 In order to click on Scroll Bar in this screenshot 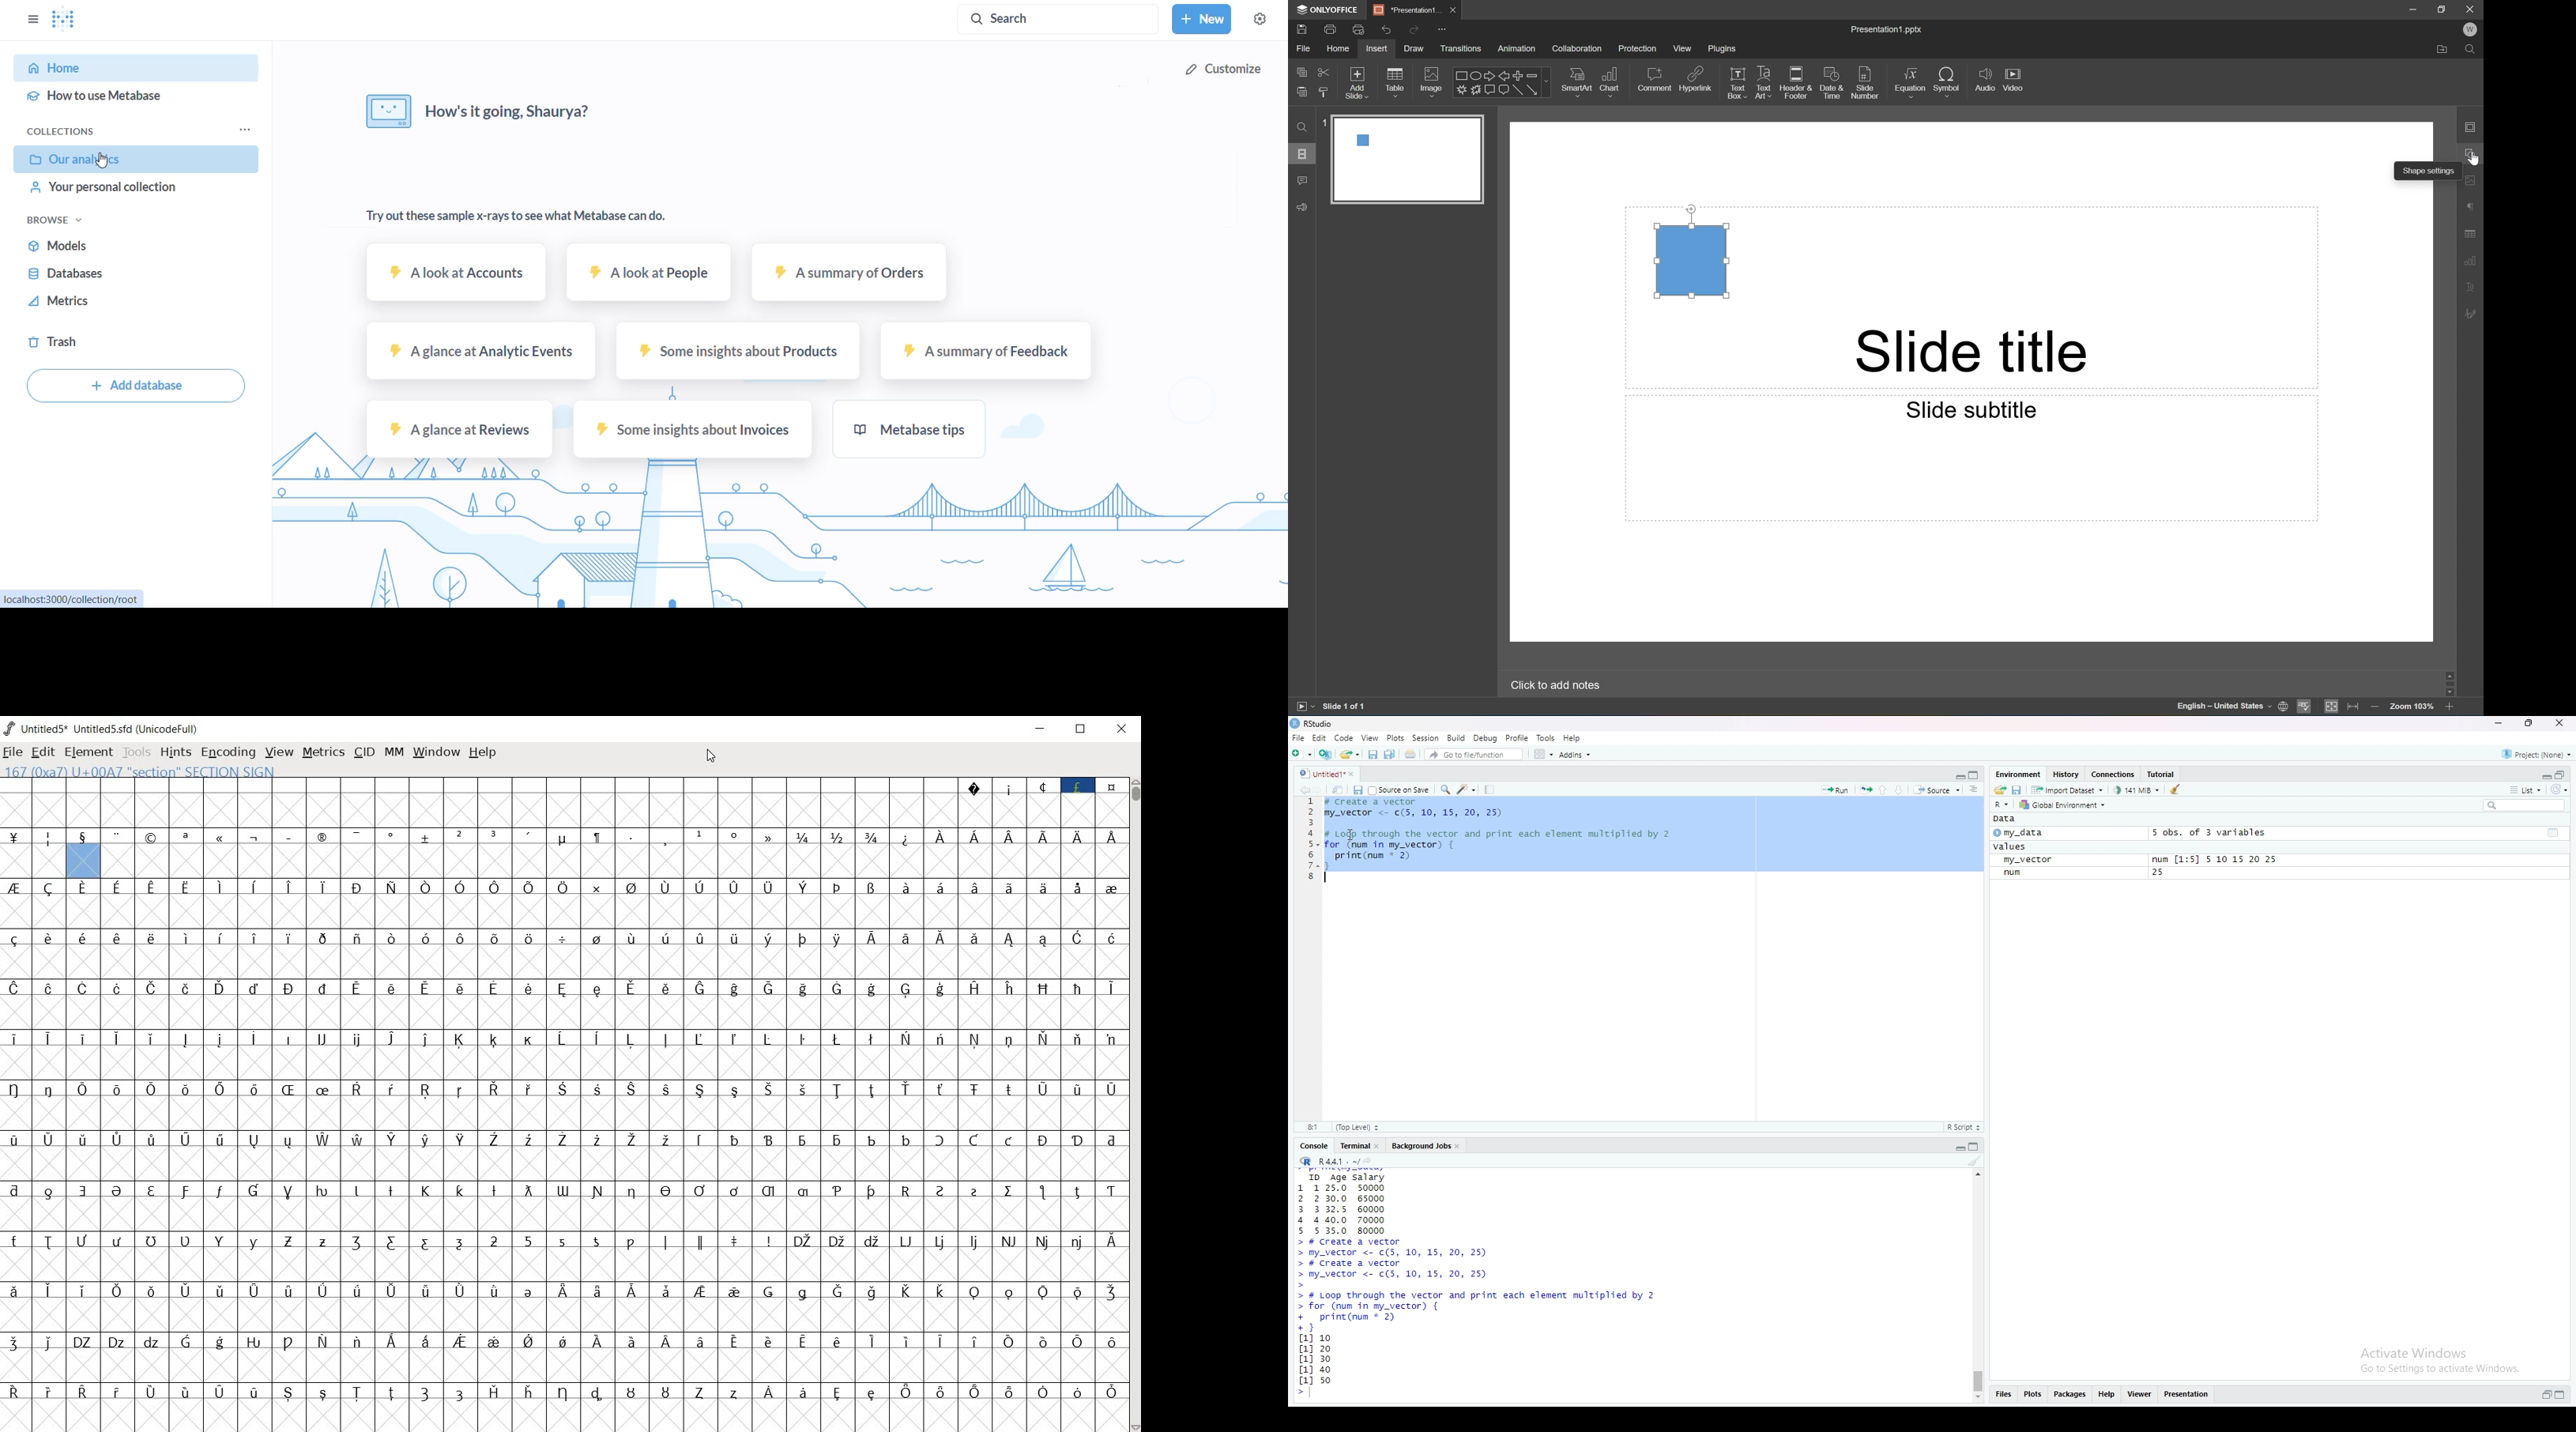, I will do `click(2448, 680)`.